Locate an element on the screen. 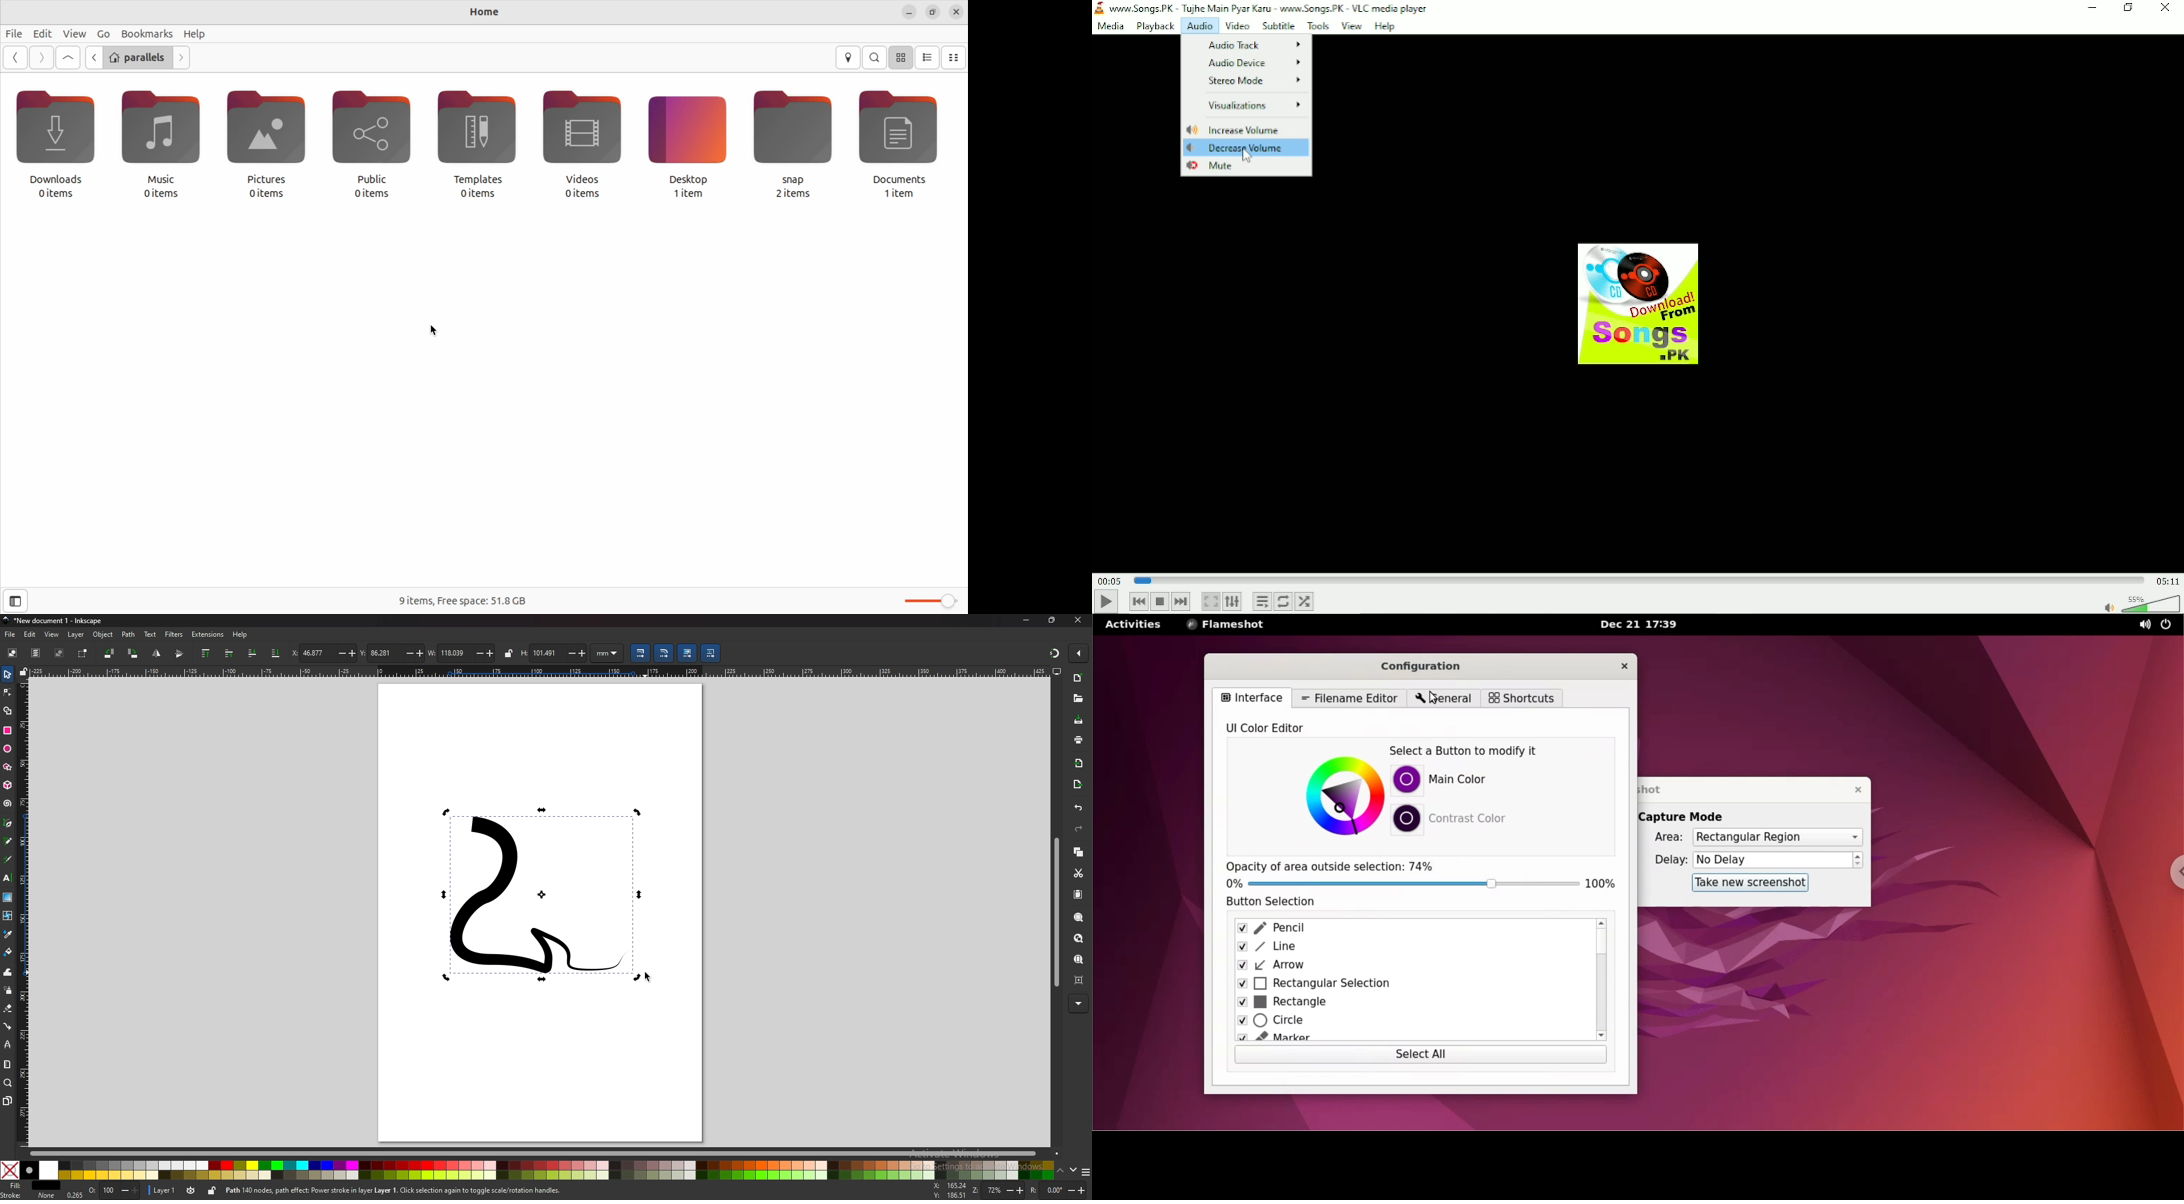  horizontal ruler is located at coordinates (541, 671).